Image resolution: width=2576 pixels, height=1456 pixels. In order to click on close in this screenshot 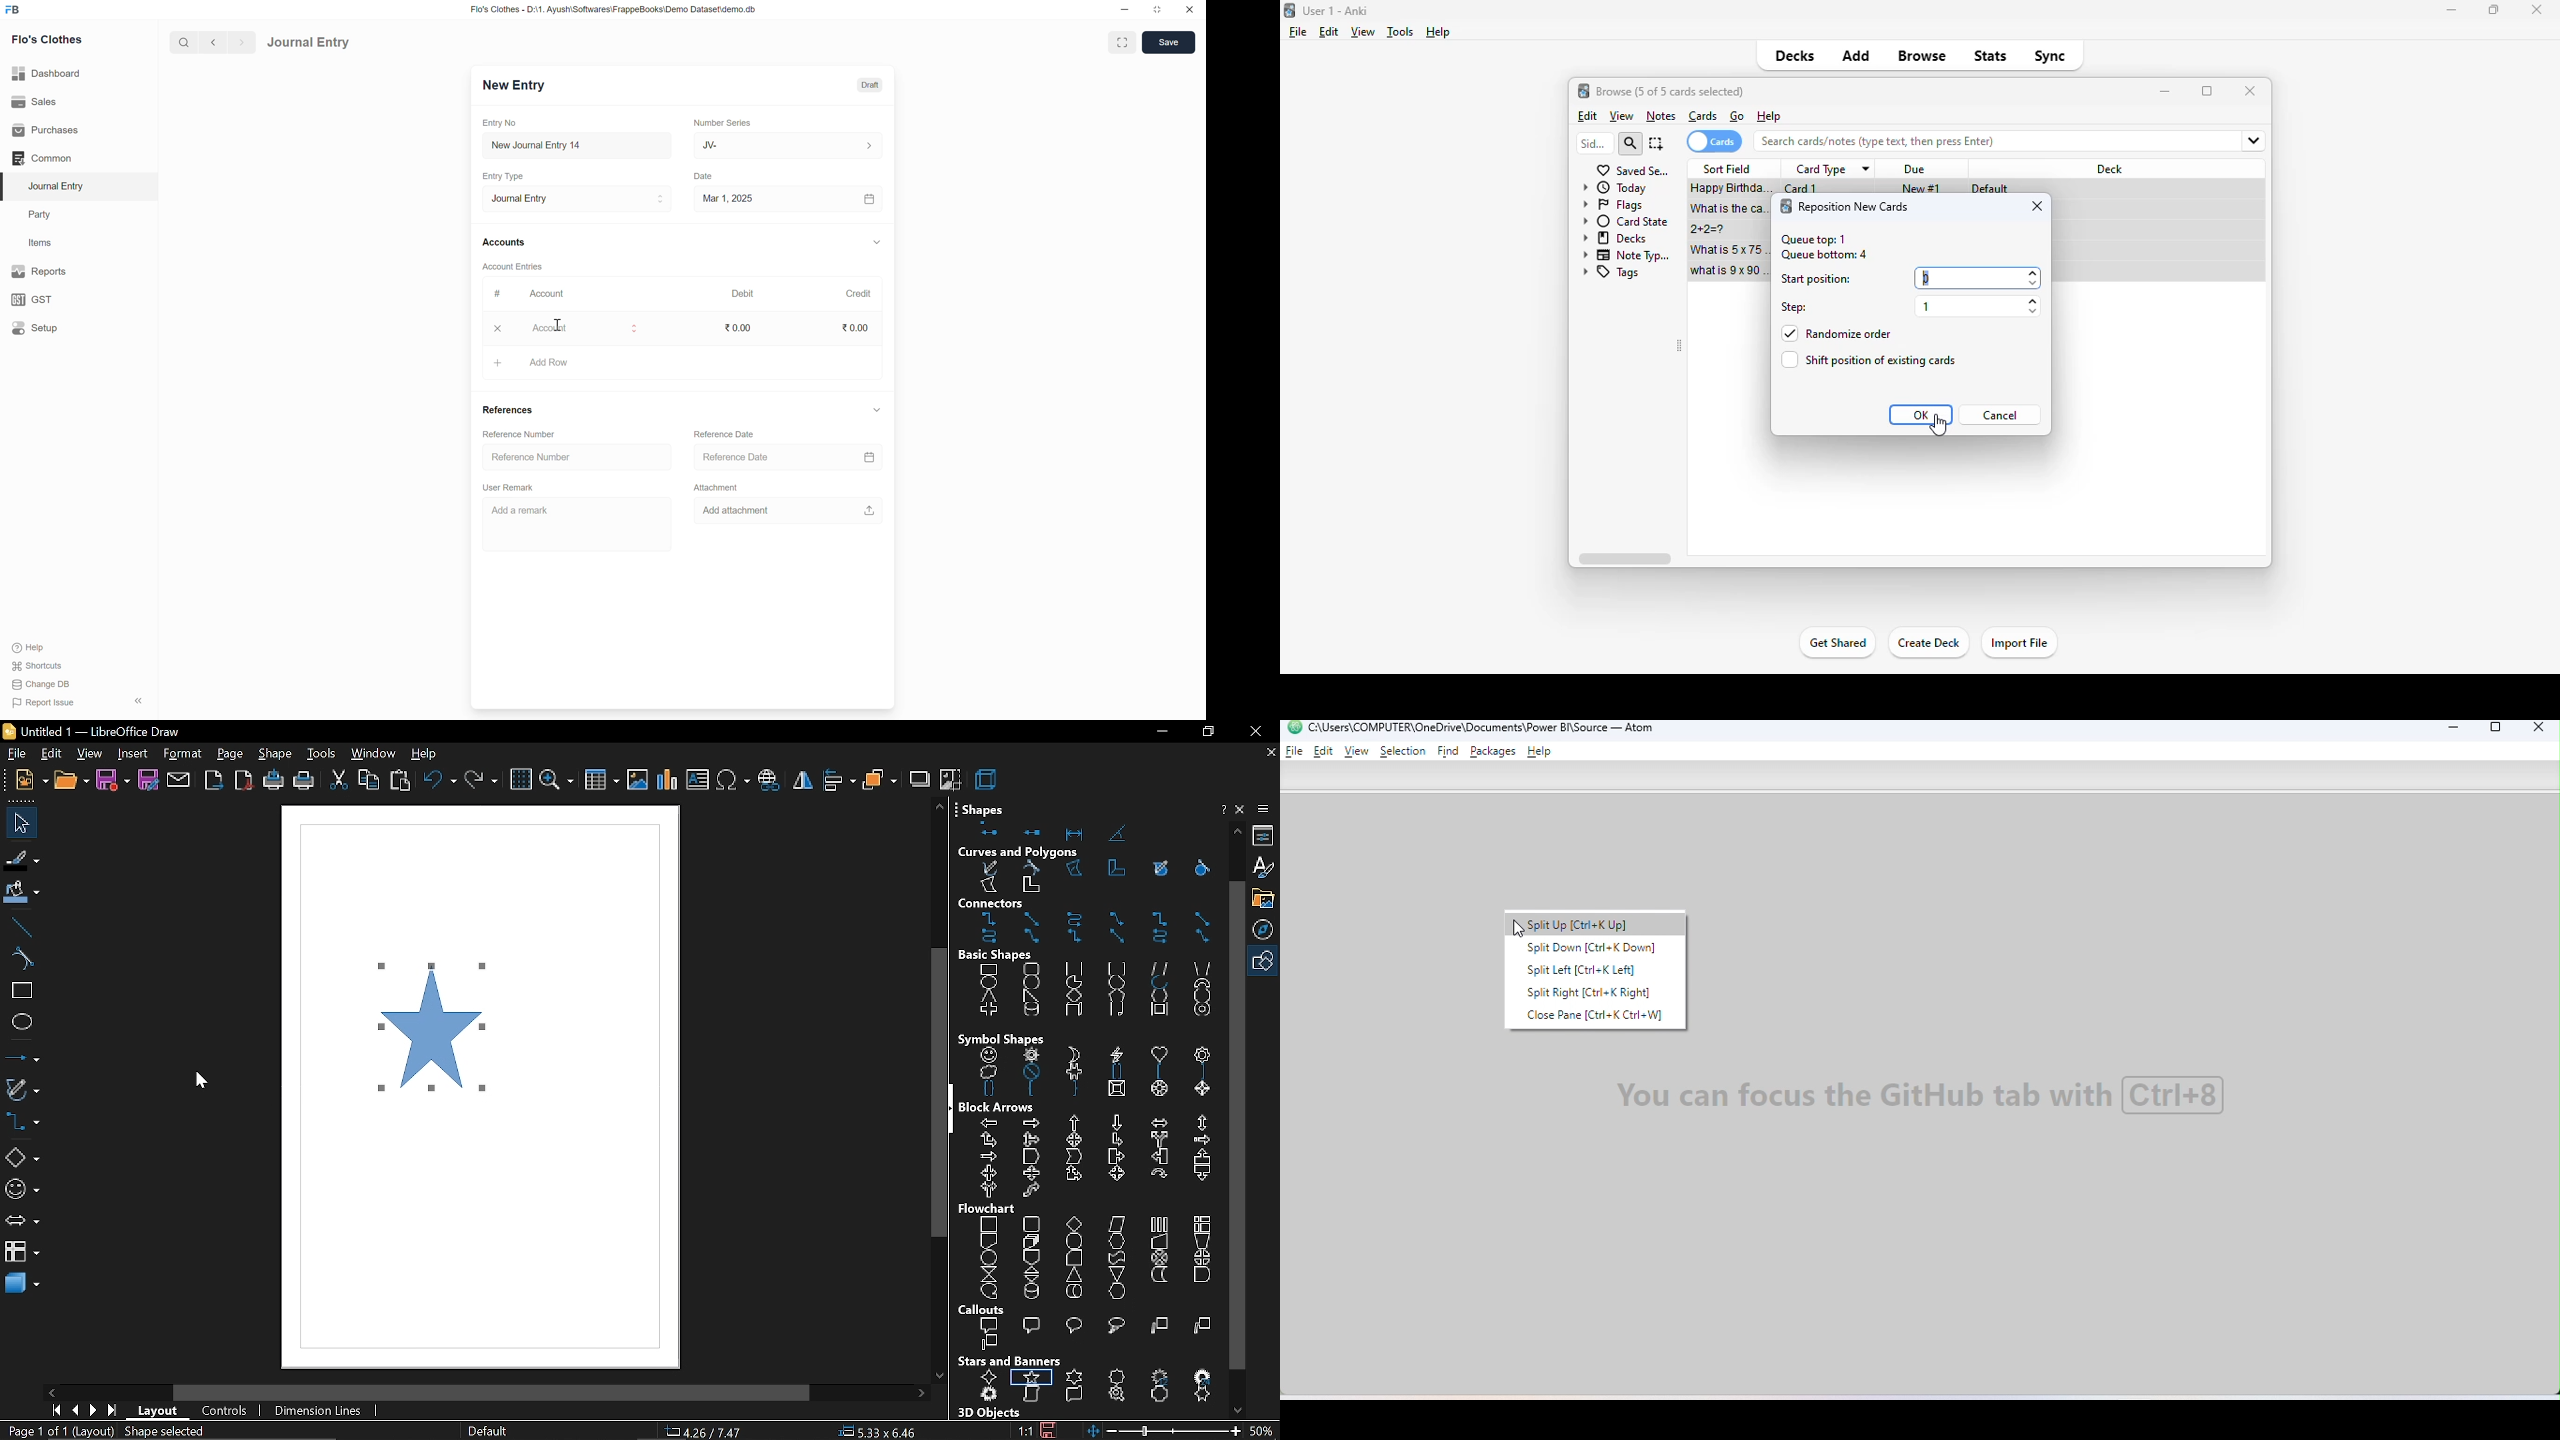, I will do `click(2038, 206)`.